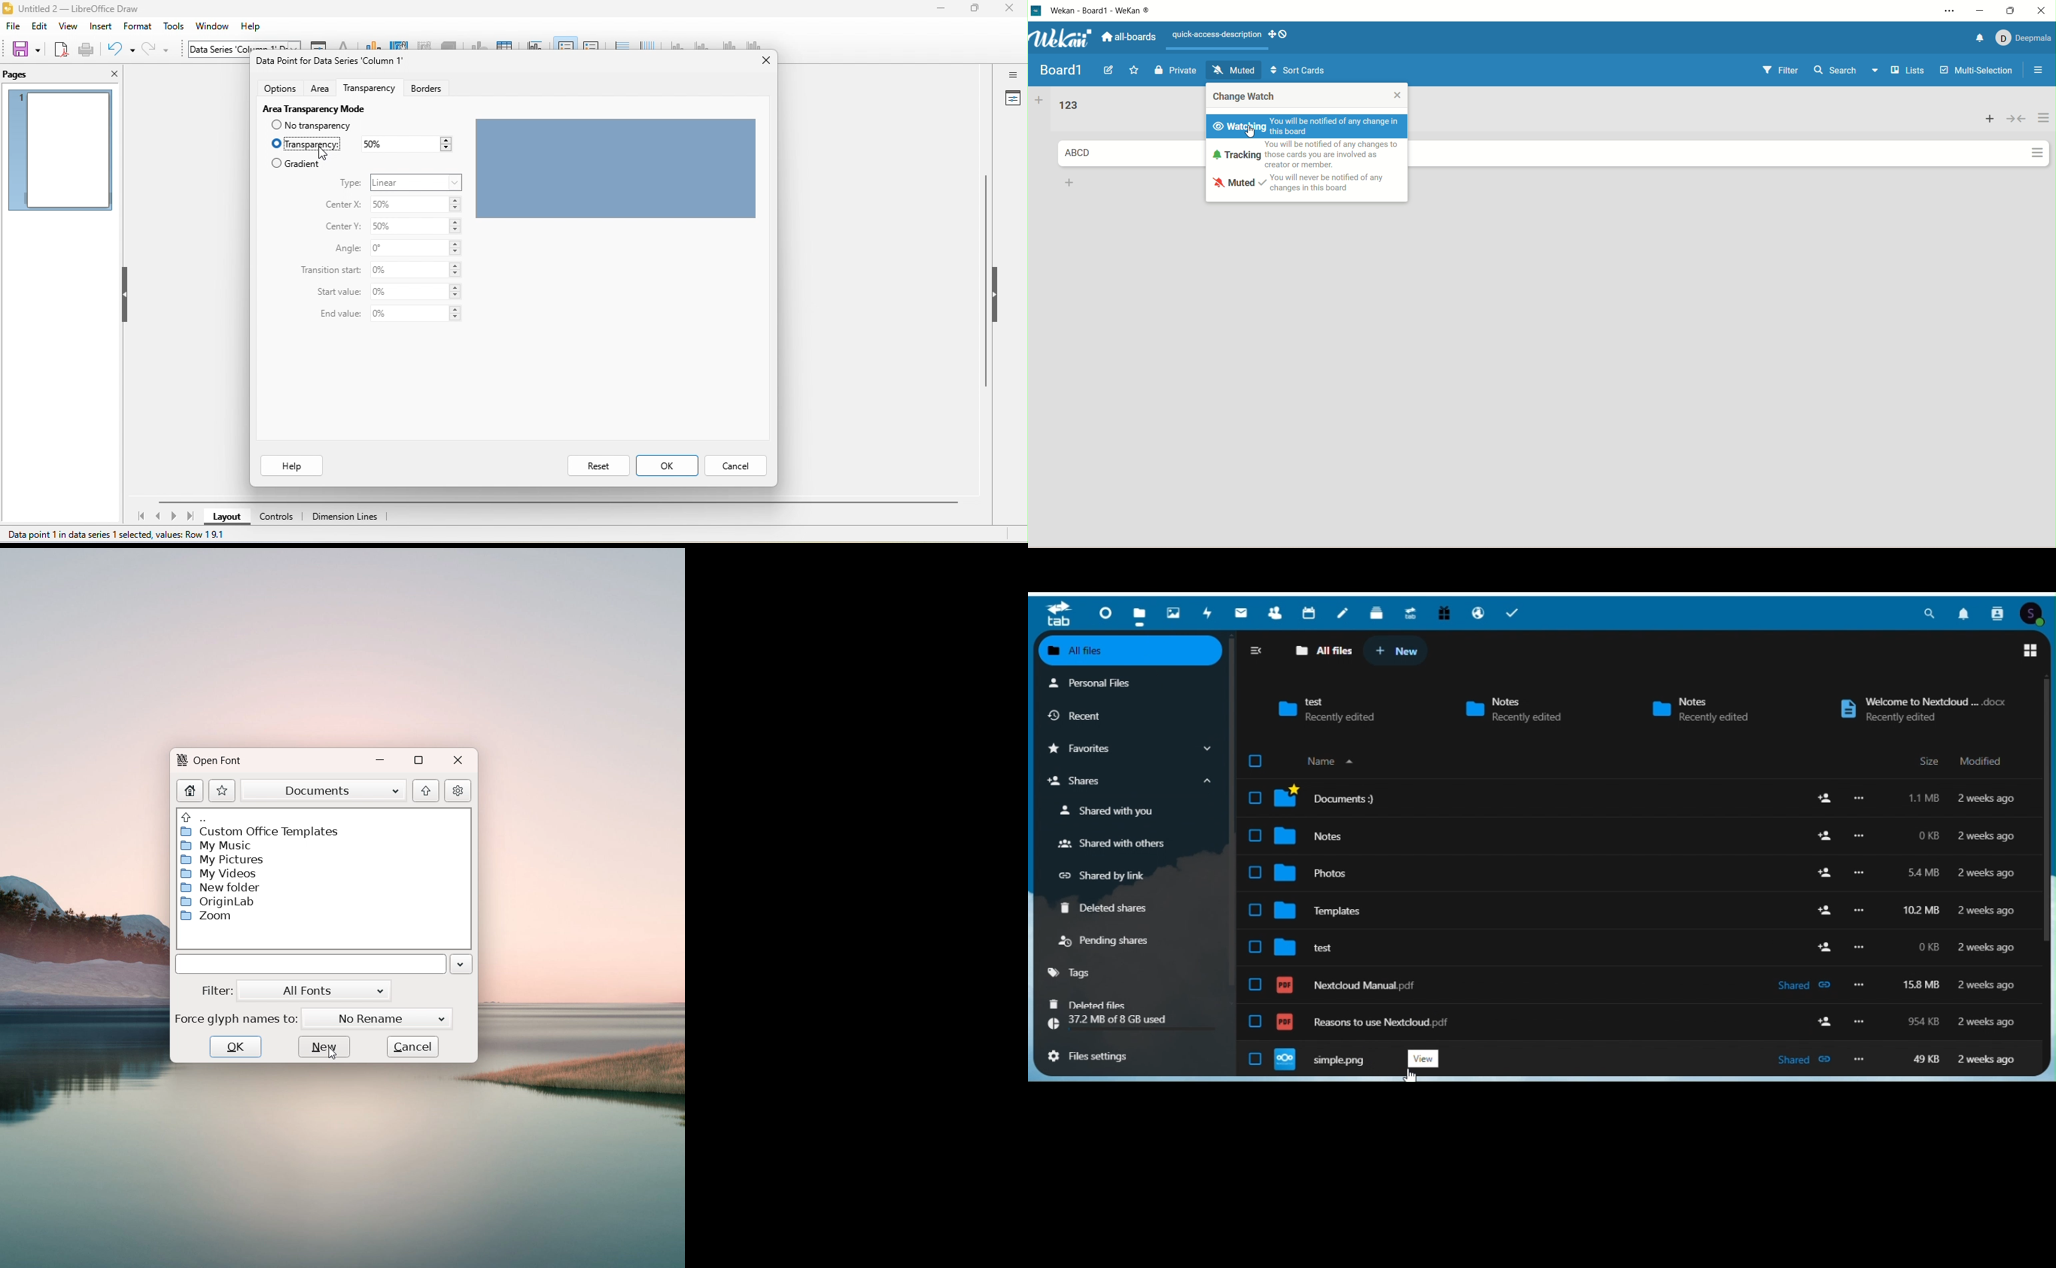  What do you see at coordinates (1255, 872) in the screenshot?
I see `checkbox` at bounding box center [1255, 872].